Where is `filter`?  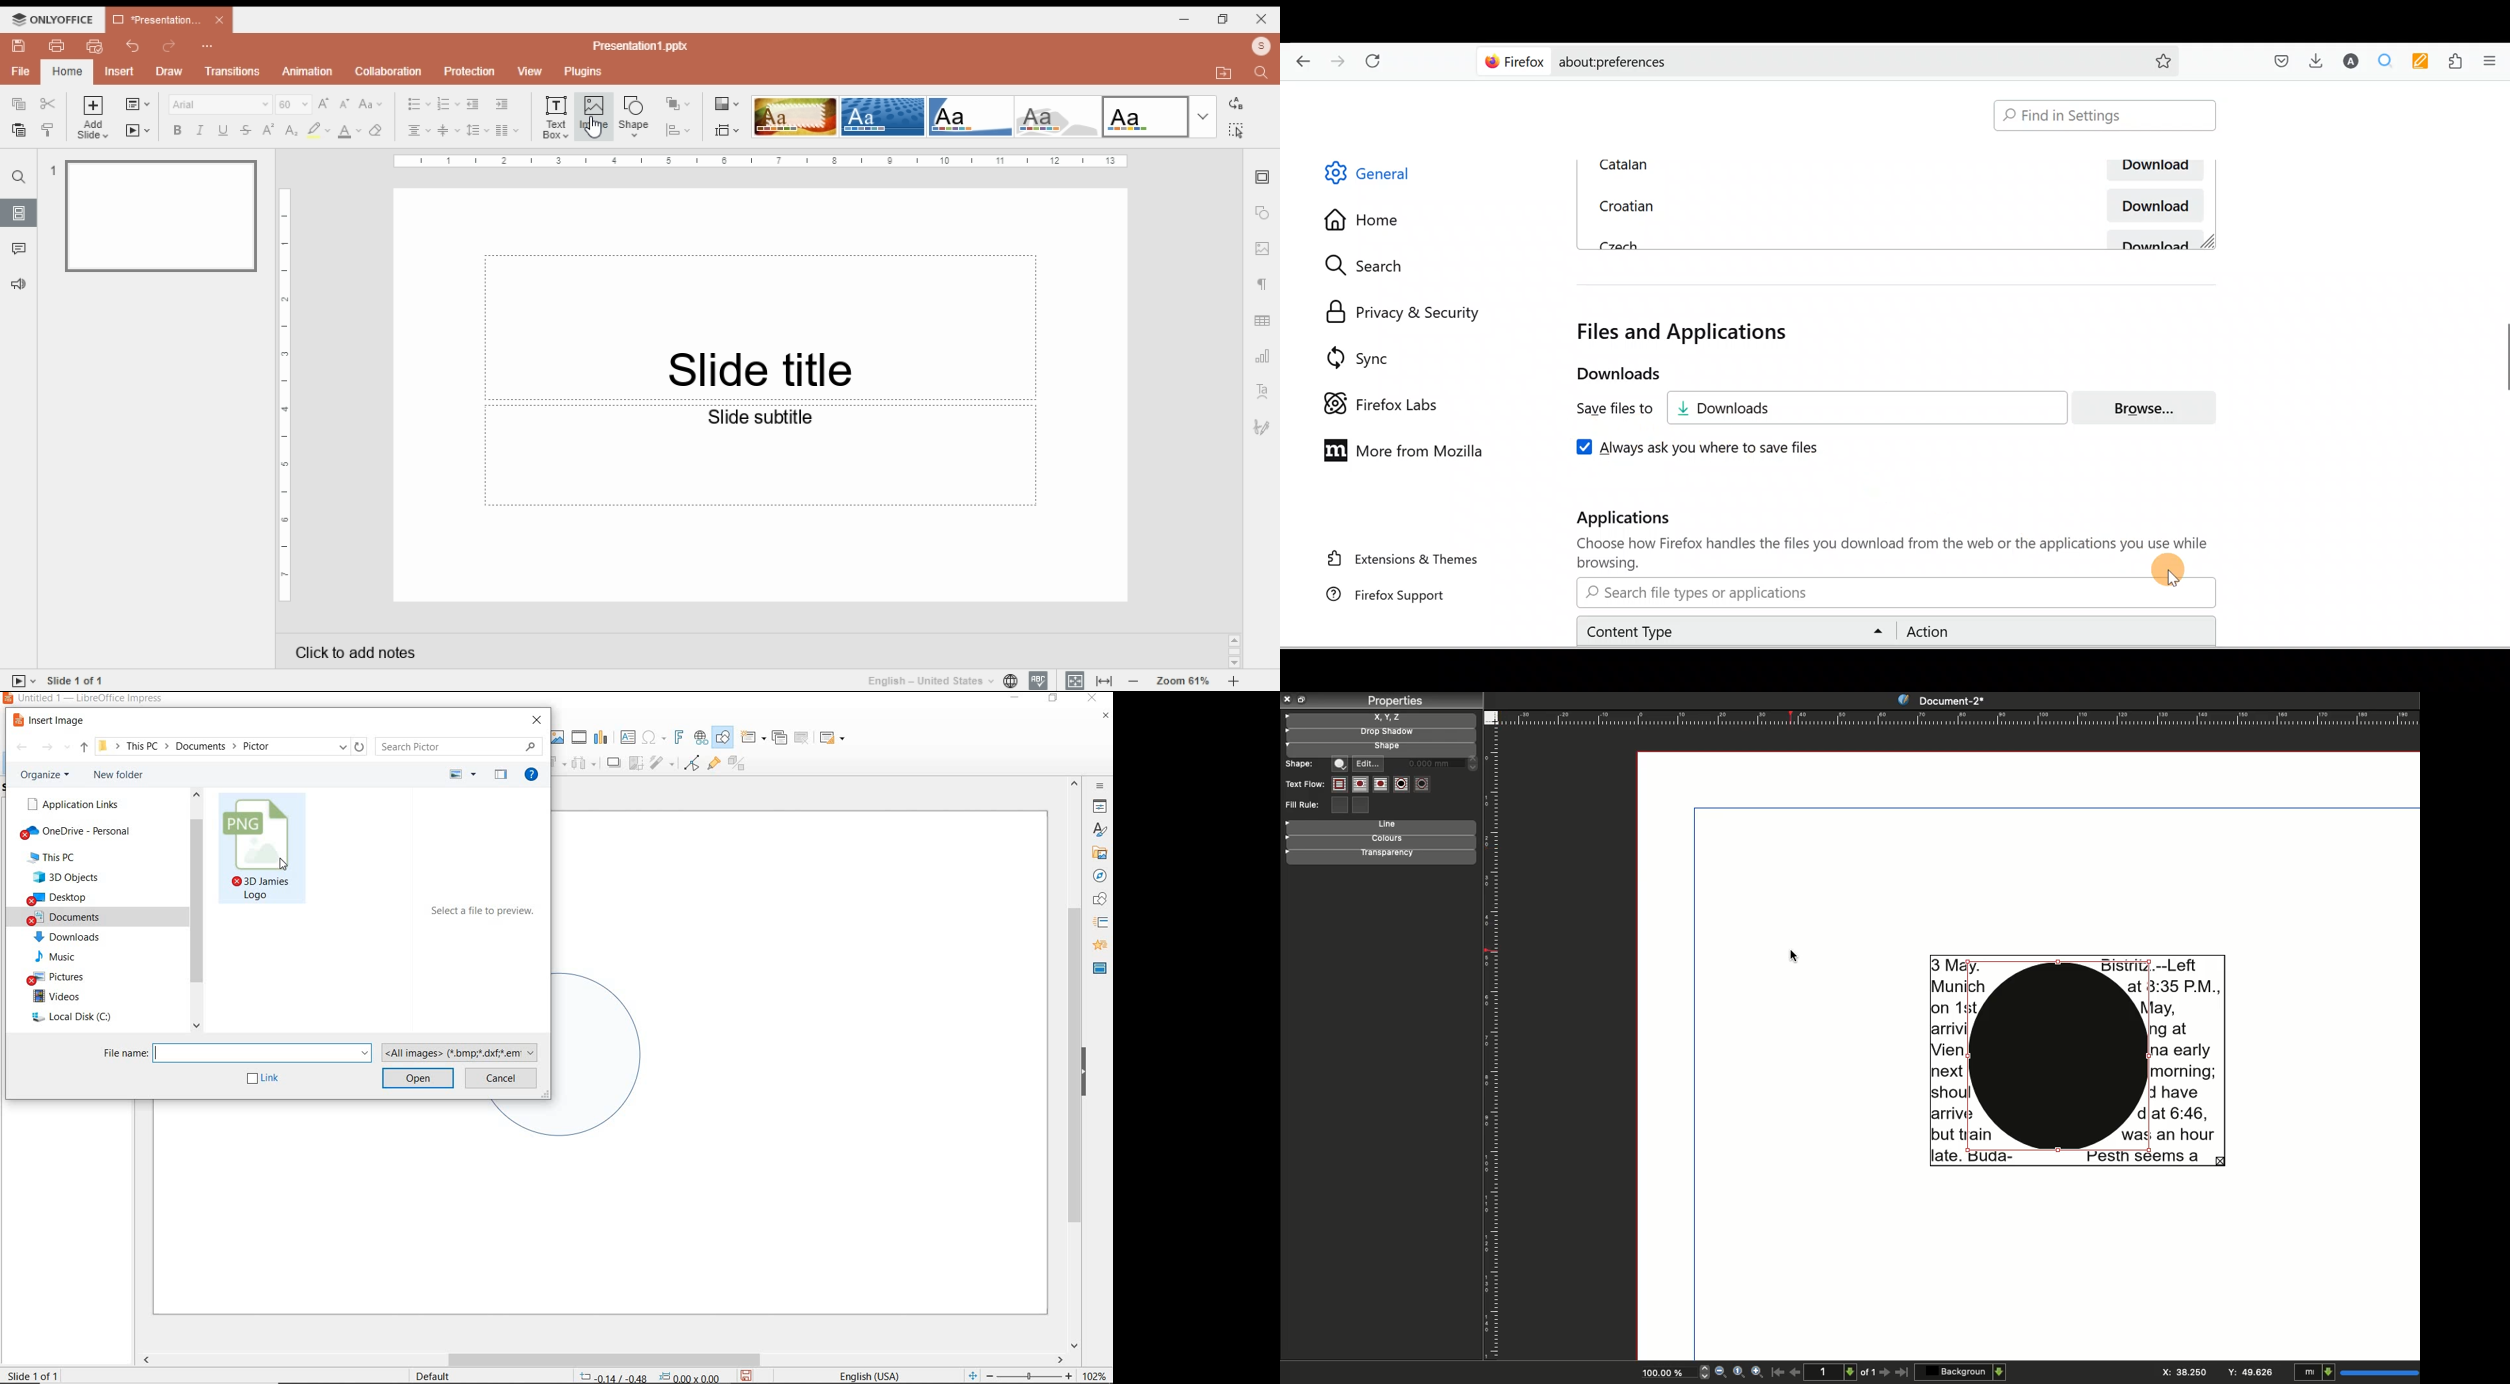 filter is located at coordinates (692, 761).